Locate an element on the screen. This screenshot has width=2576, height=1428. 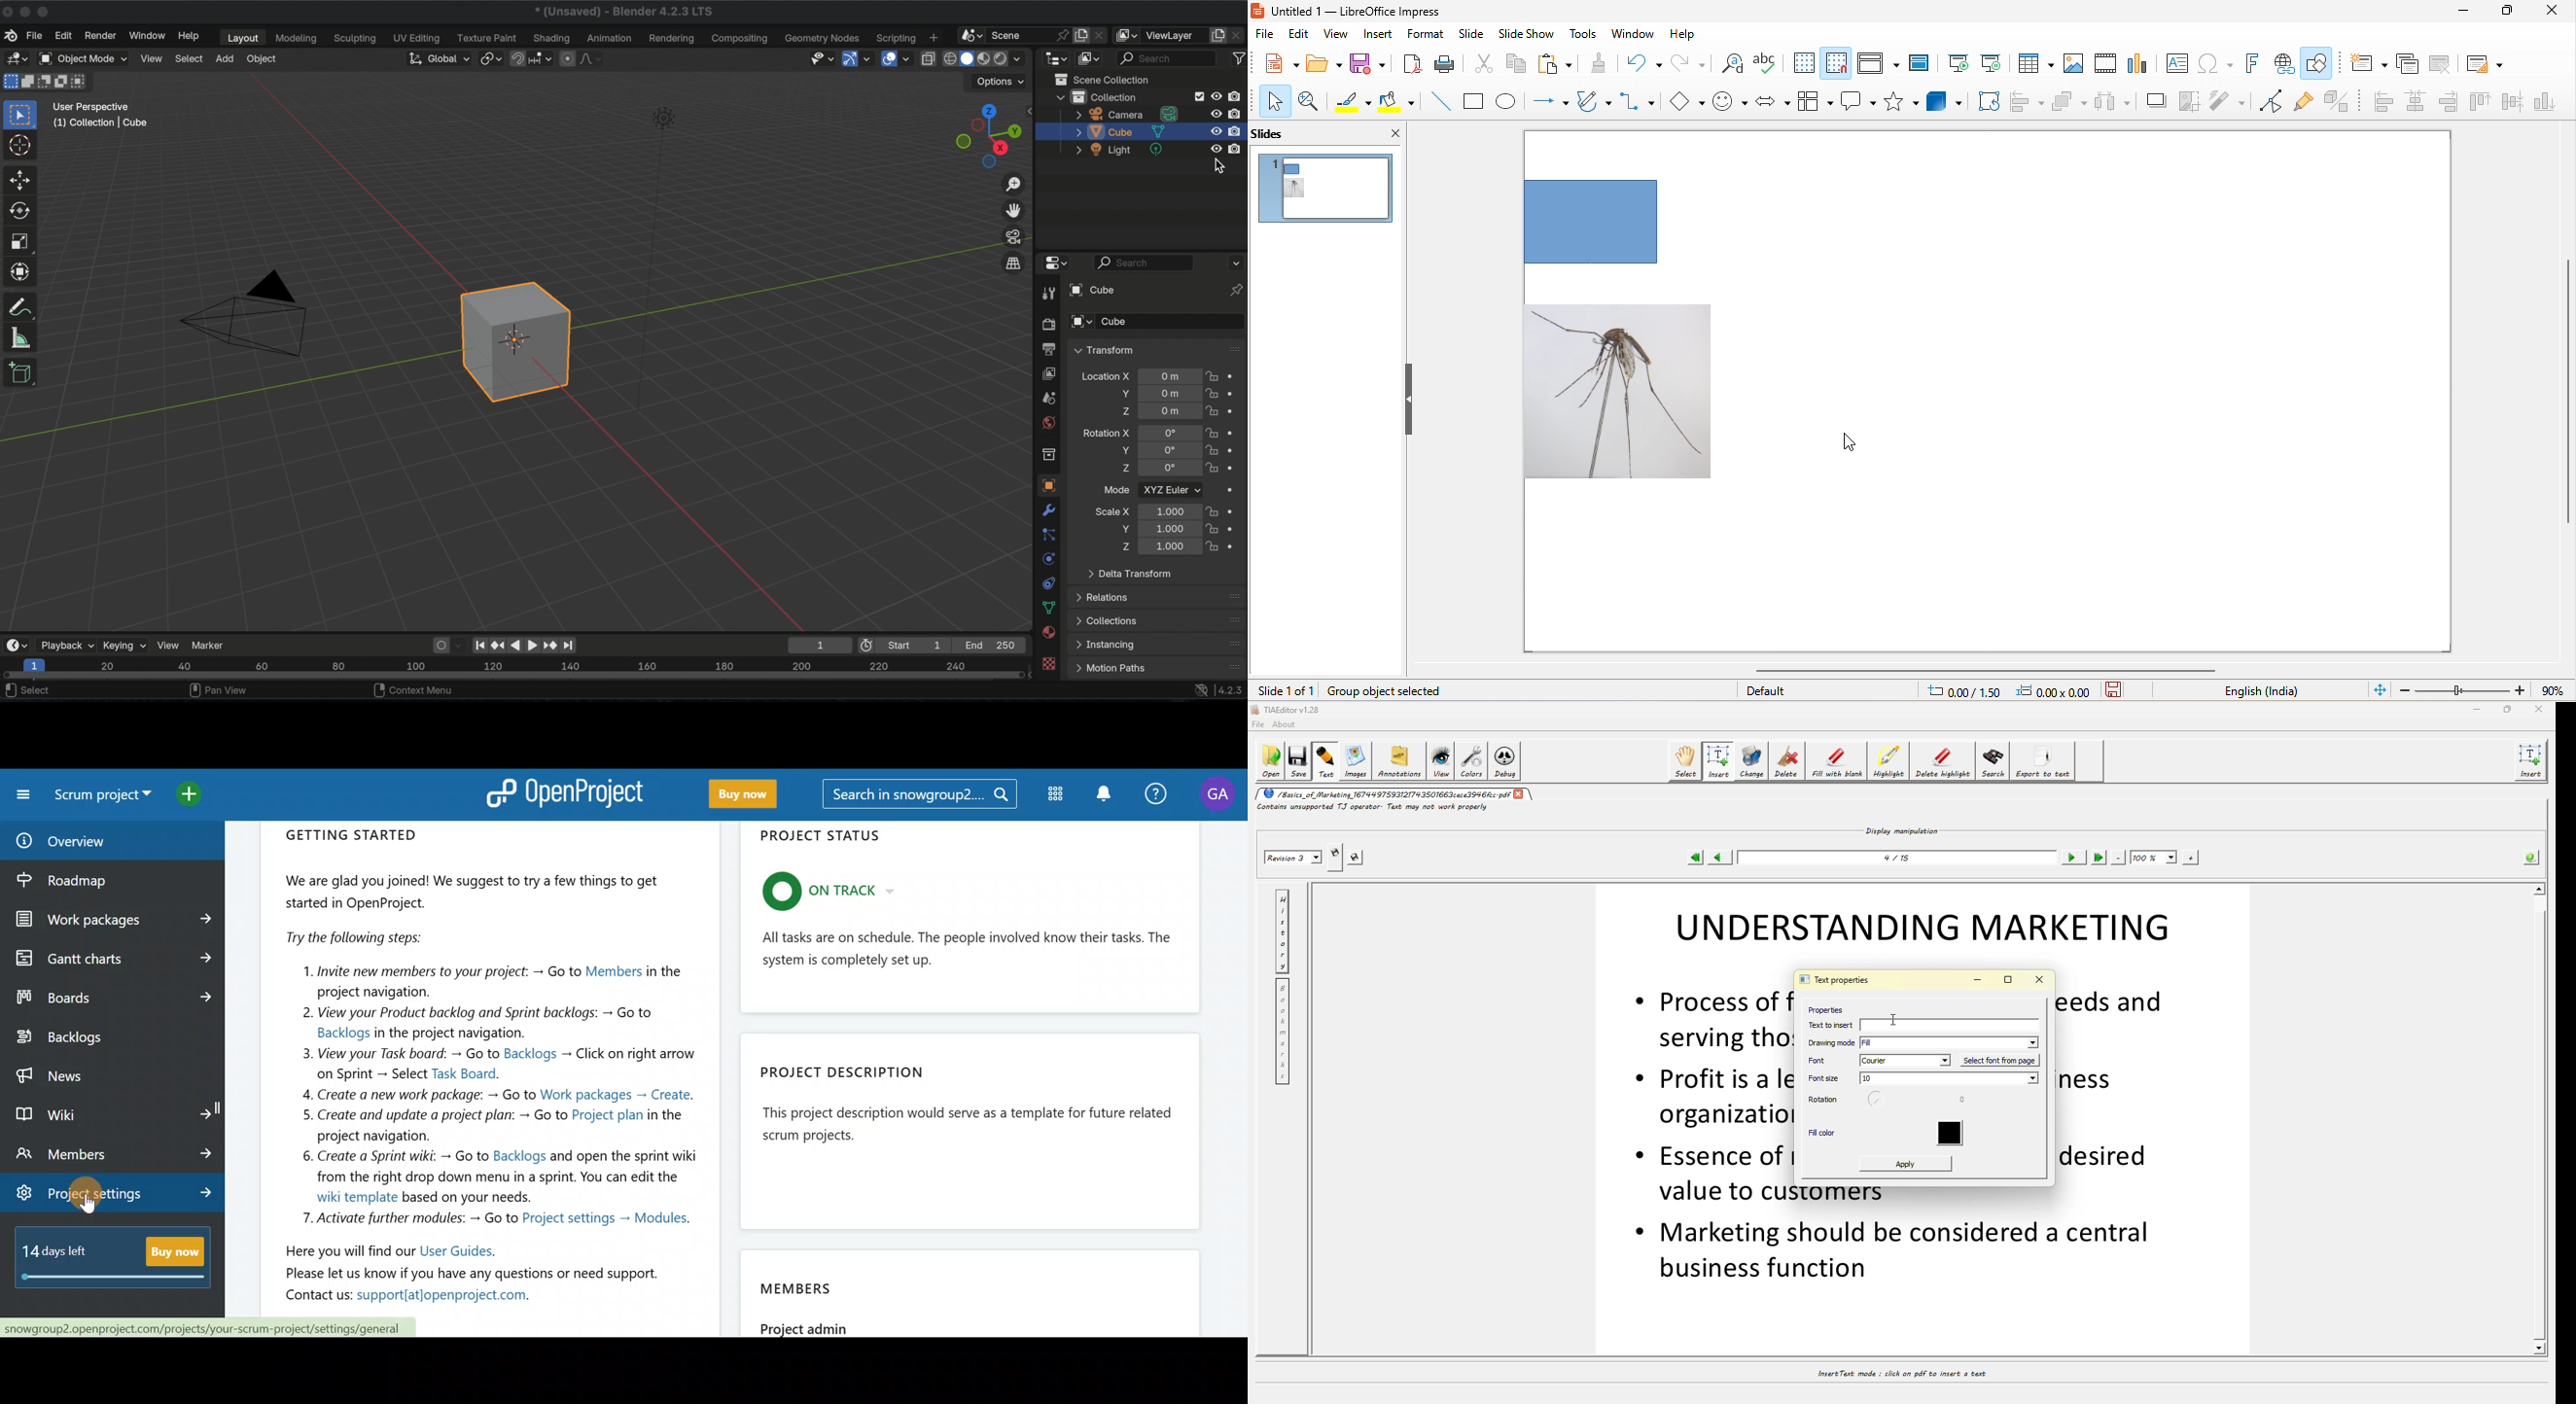
transformation orientation is located at coordinates (436, 57).